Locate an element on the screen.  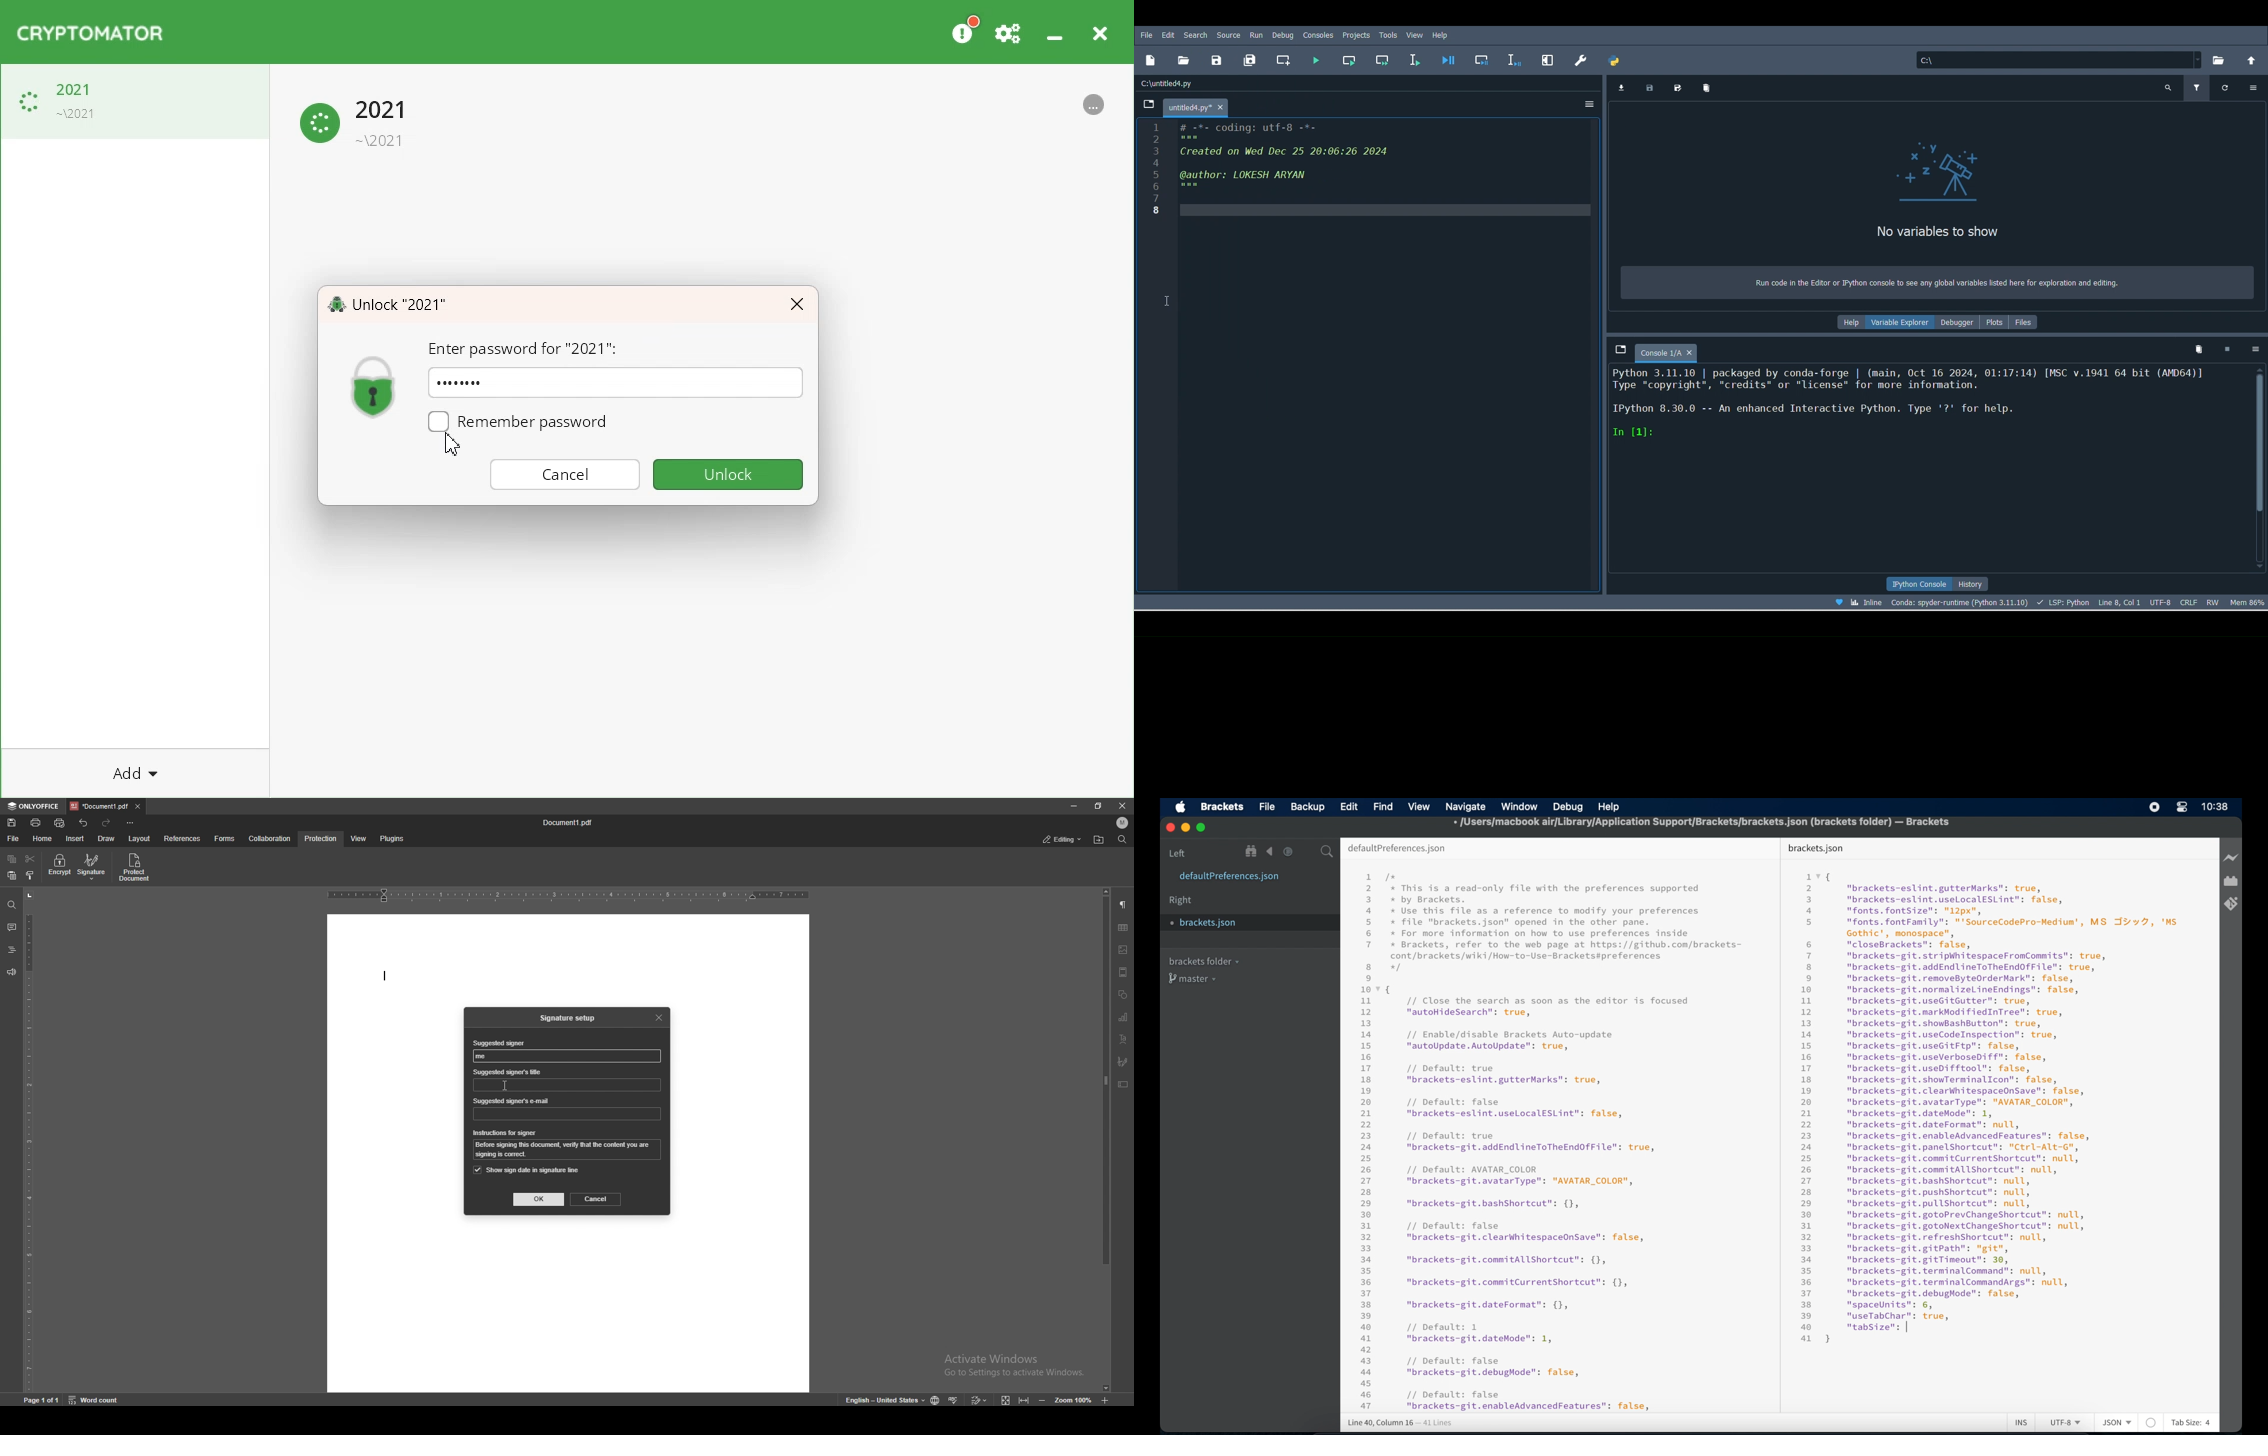
collaboration is located at coordinates (271, 838).